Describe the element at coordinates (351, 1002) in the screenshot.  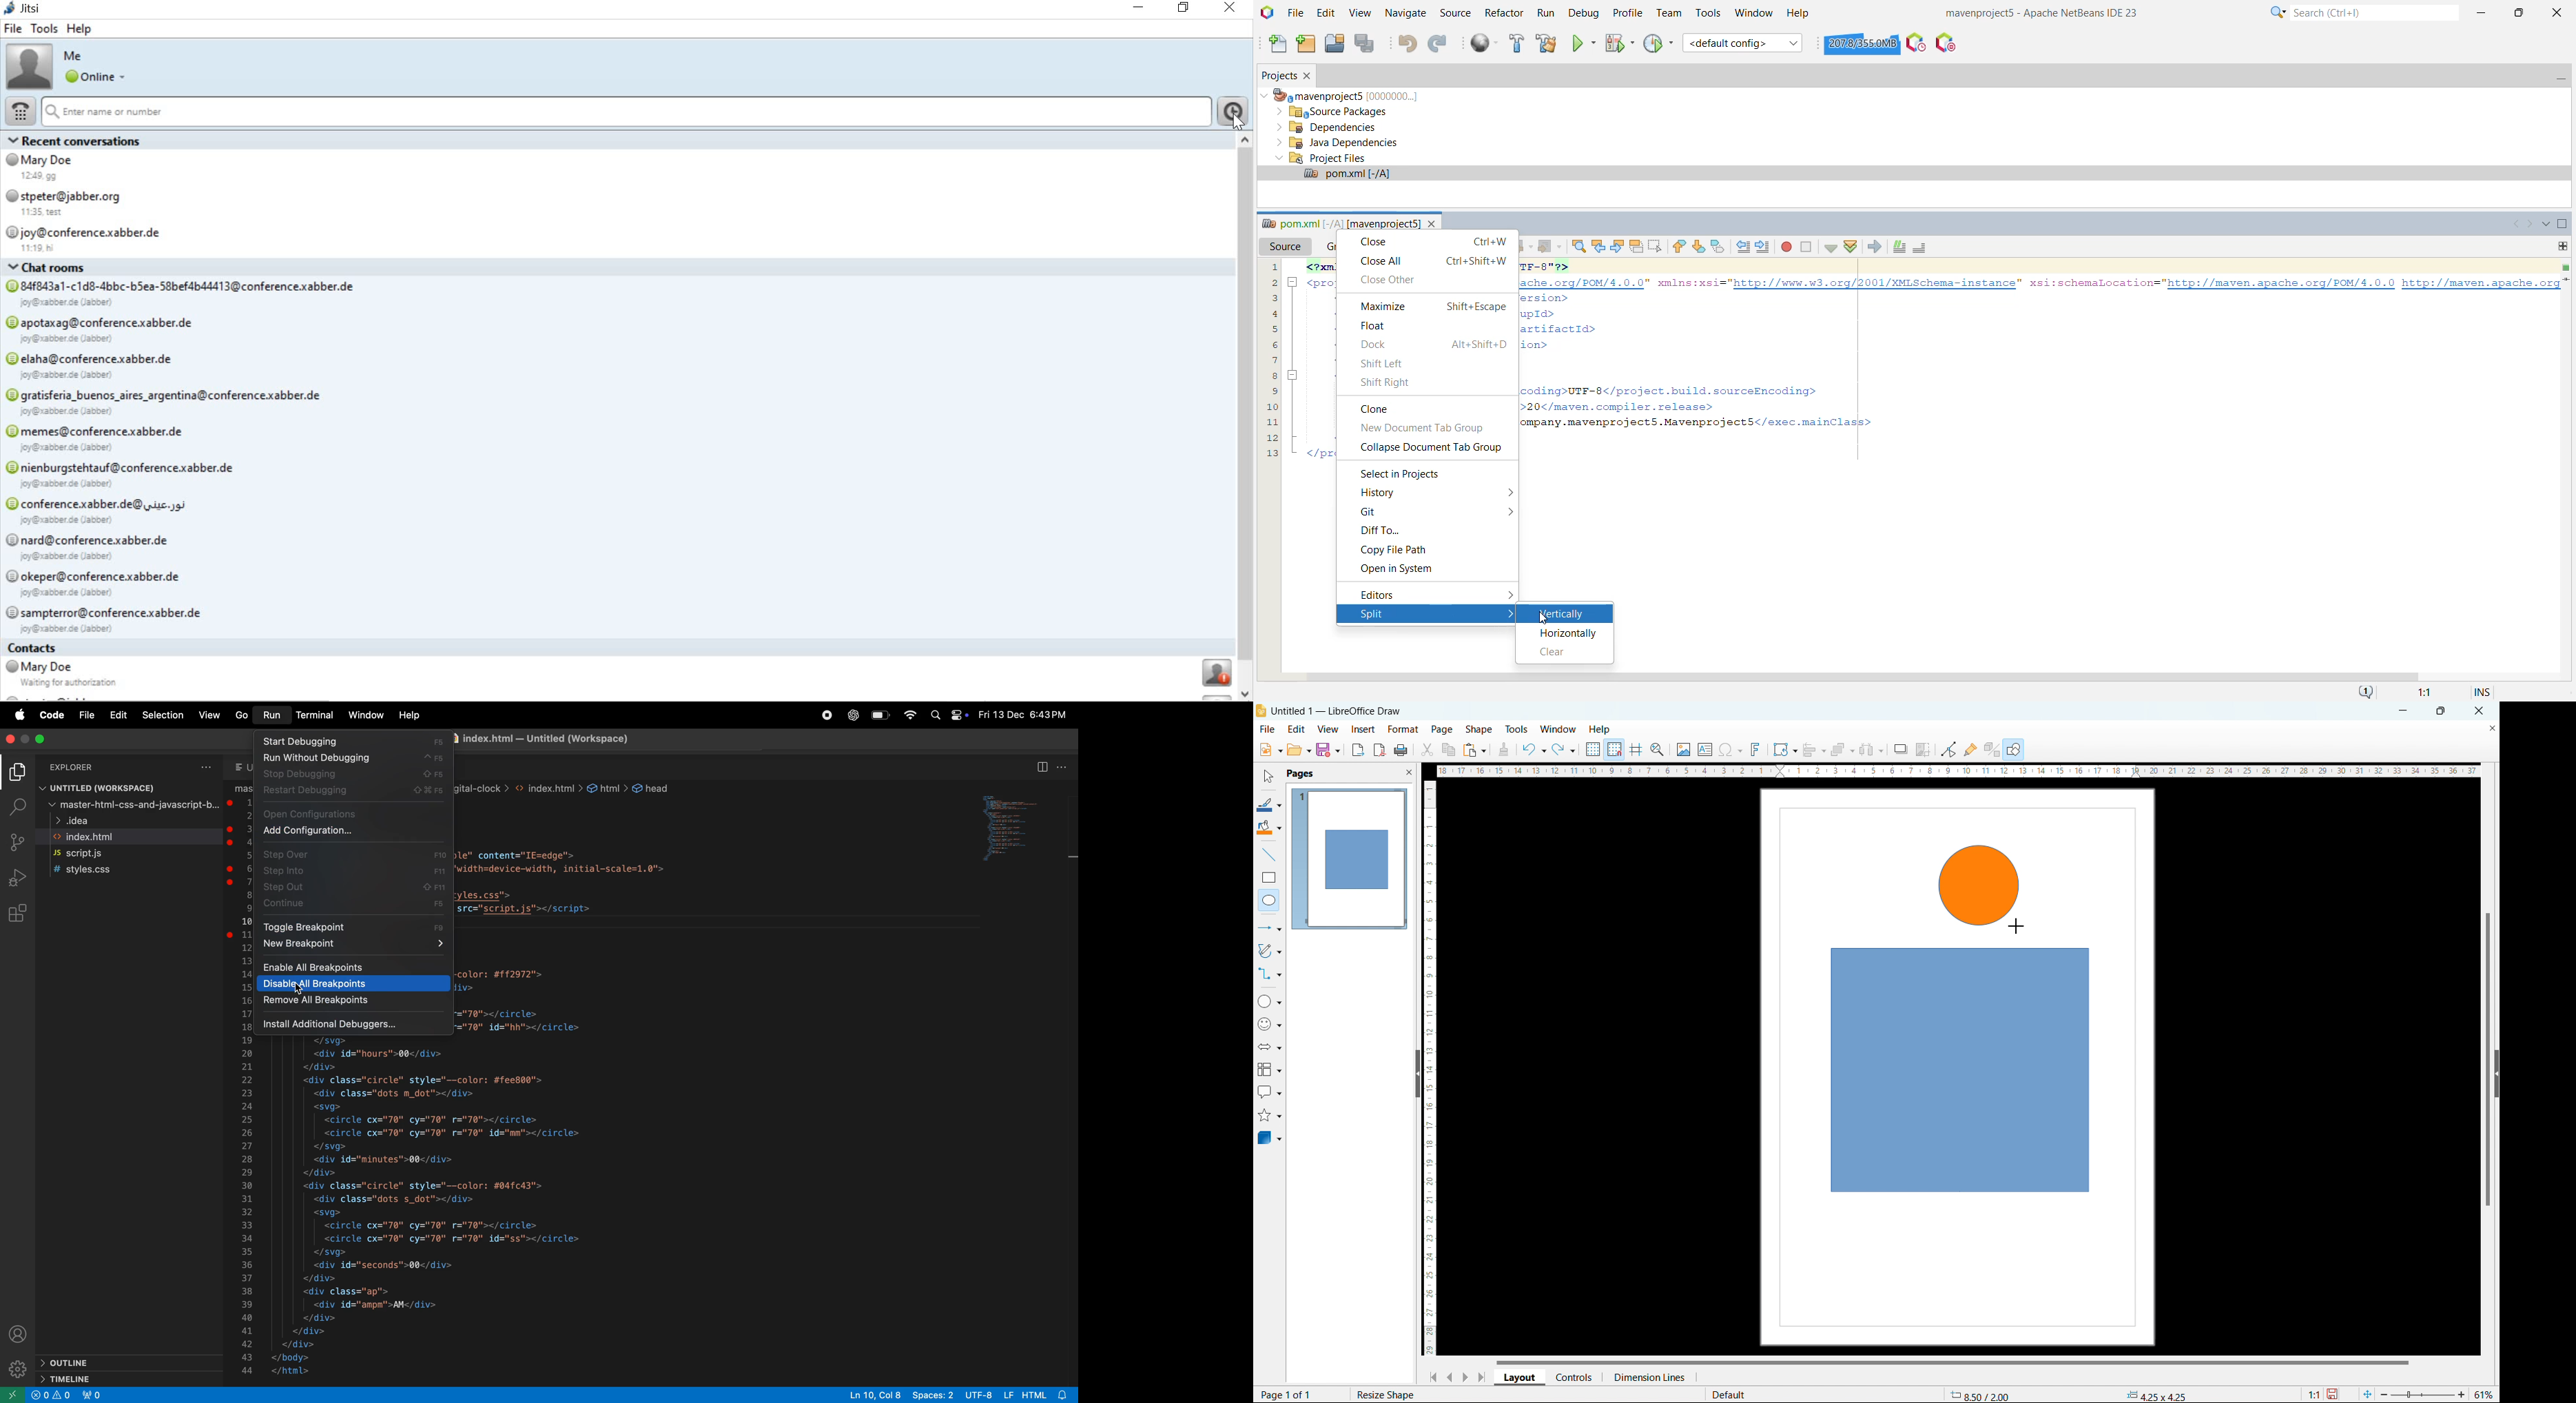
I see `remove all ` at that location.